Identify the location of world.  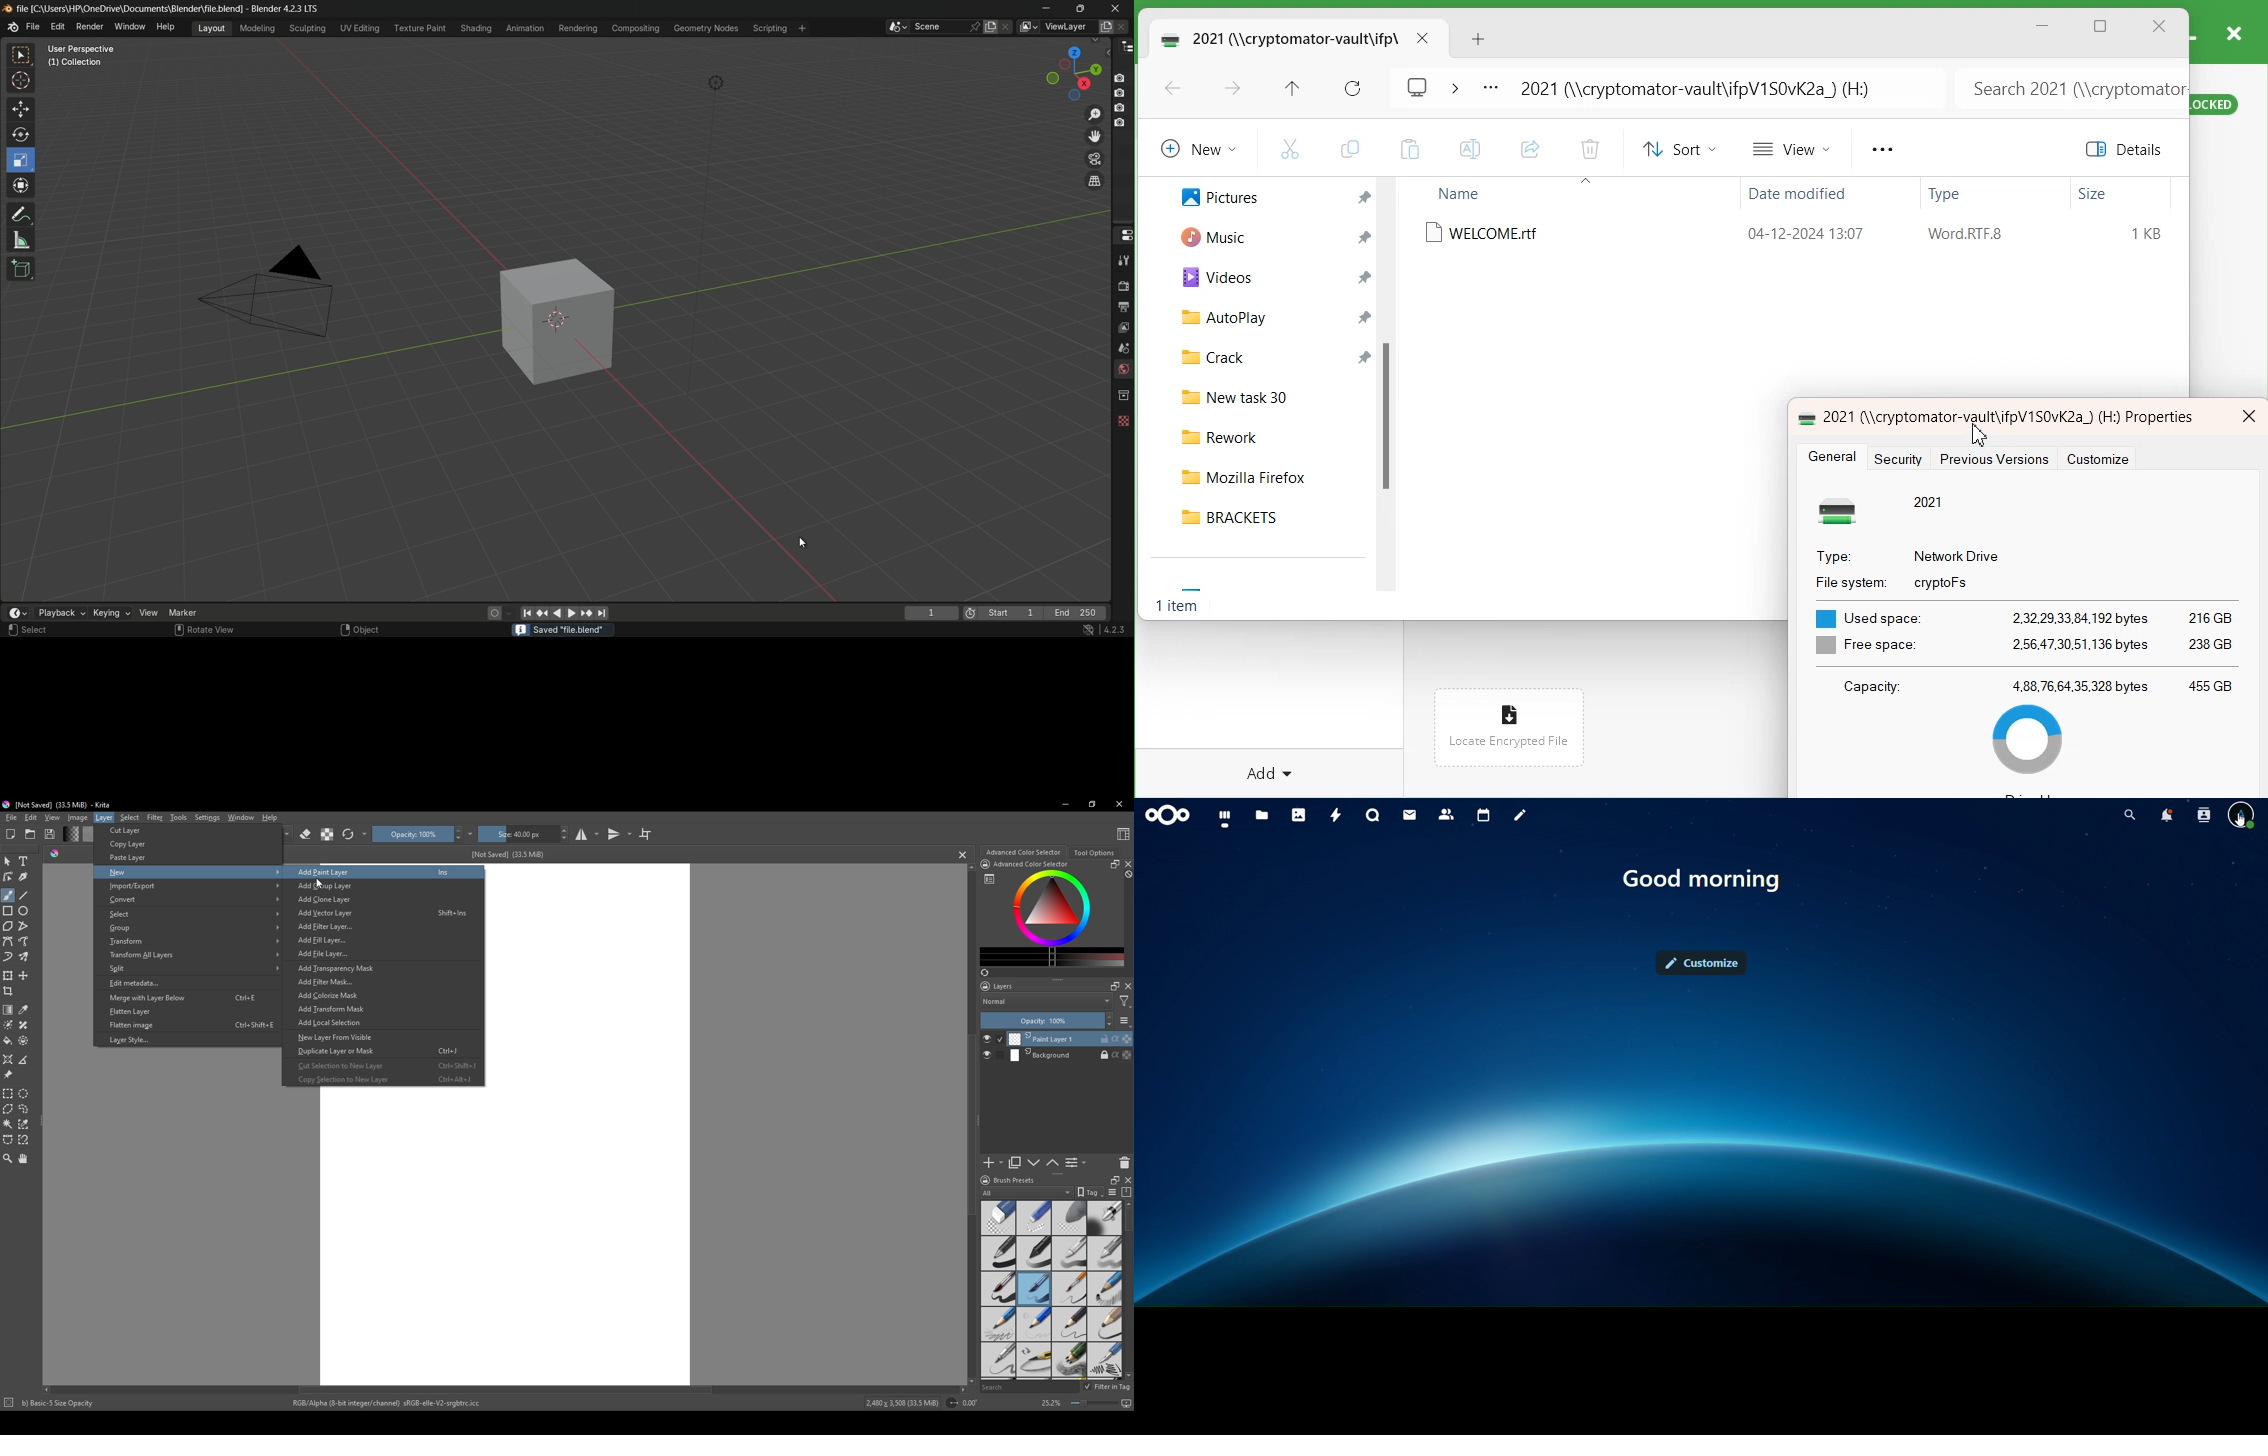
(1122, 371).